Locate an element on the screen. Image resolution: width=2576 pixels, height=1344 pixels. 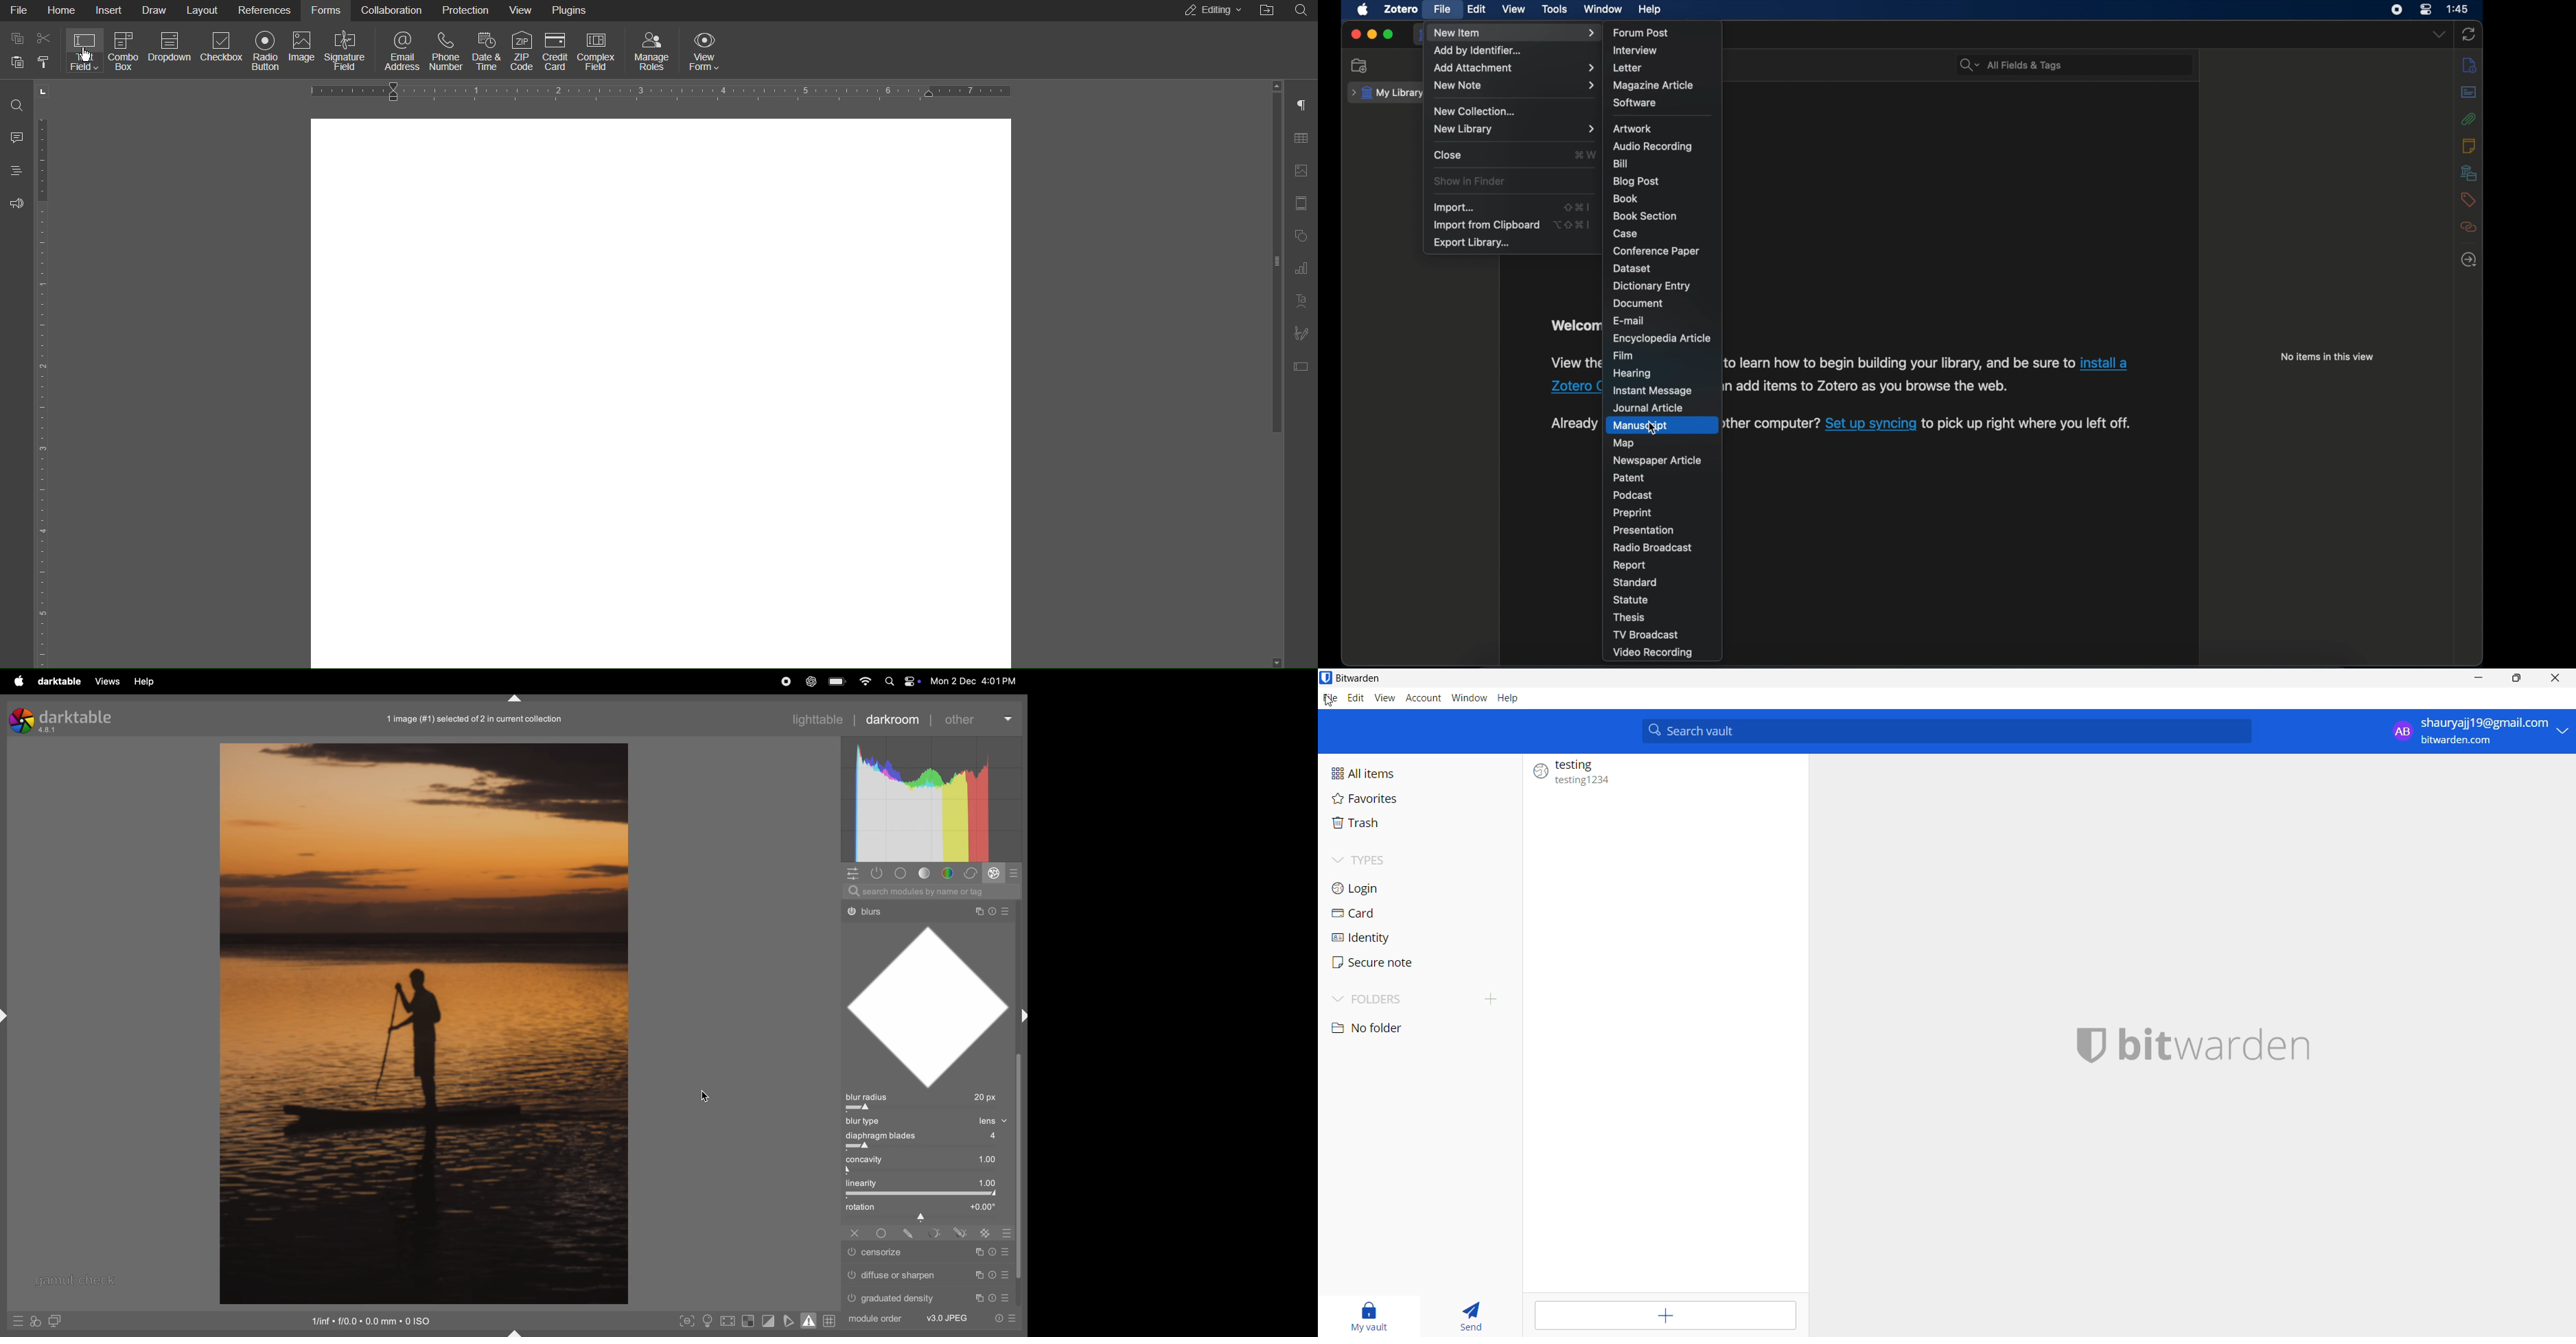
audio recording is located at coordinates (1652, 146).